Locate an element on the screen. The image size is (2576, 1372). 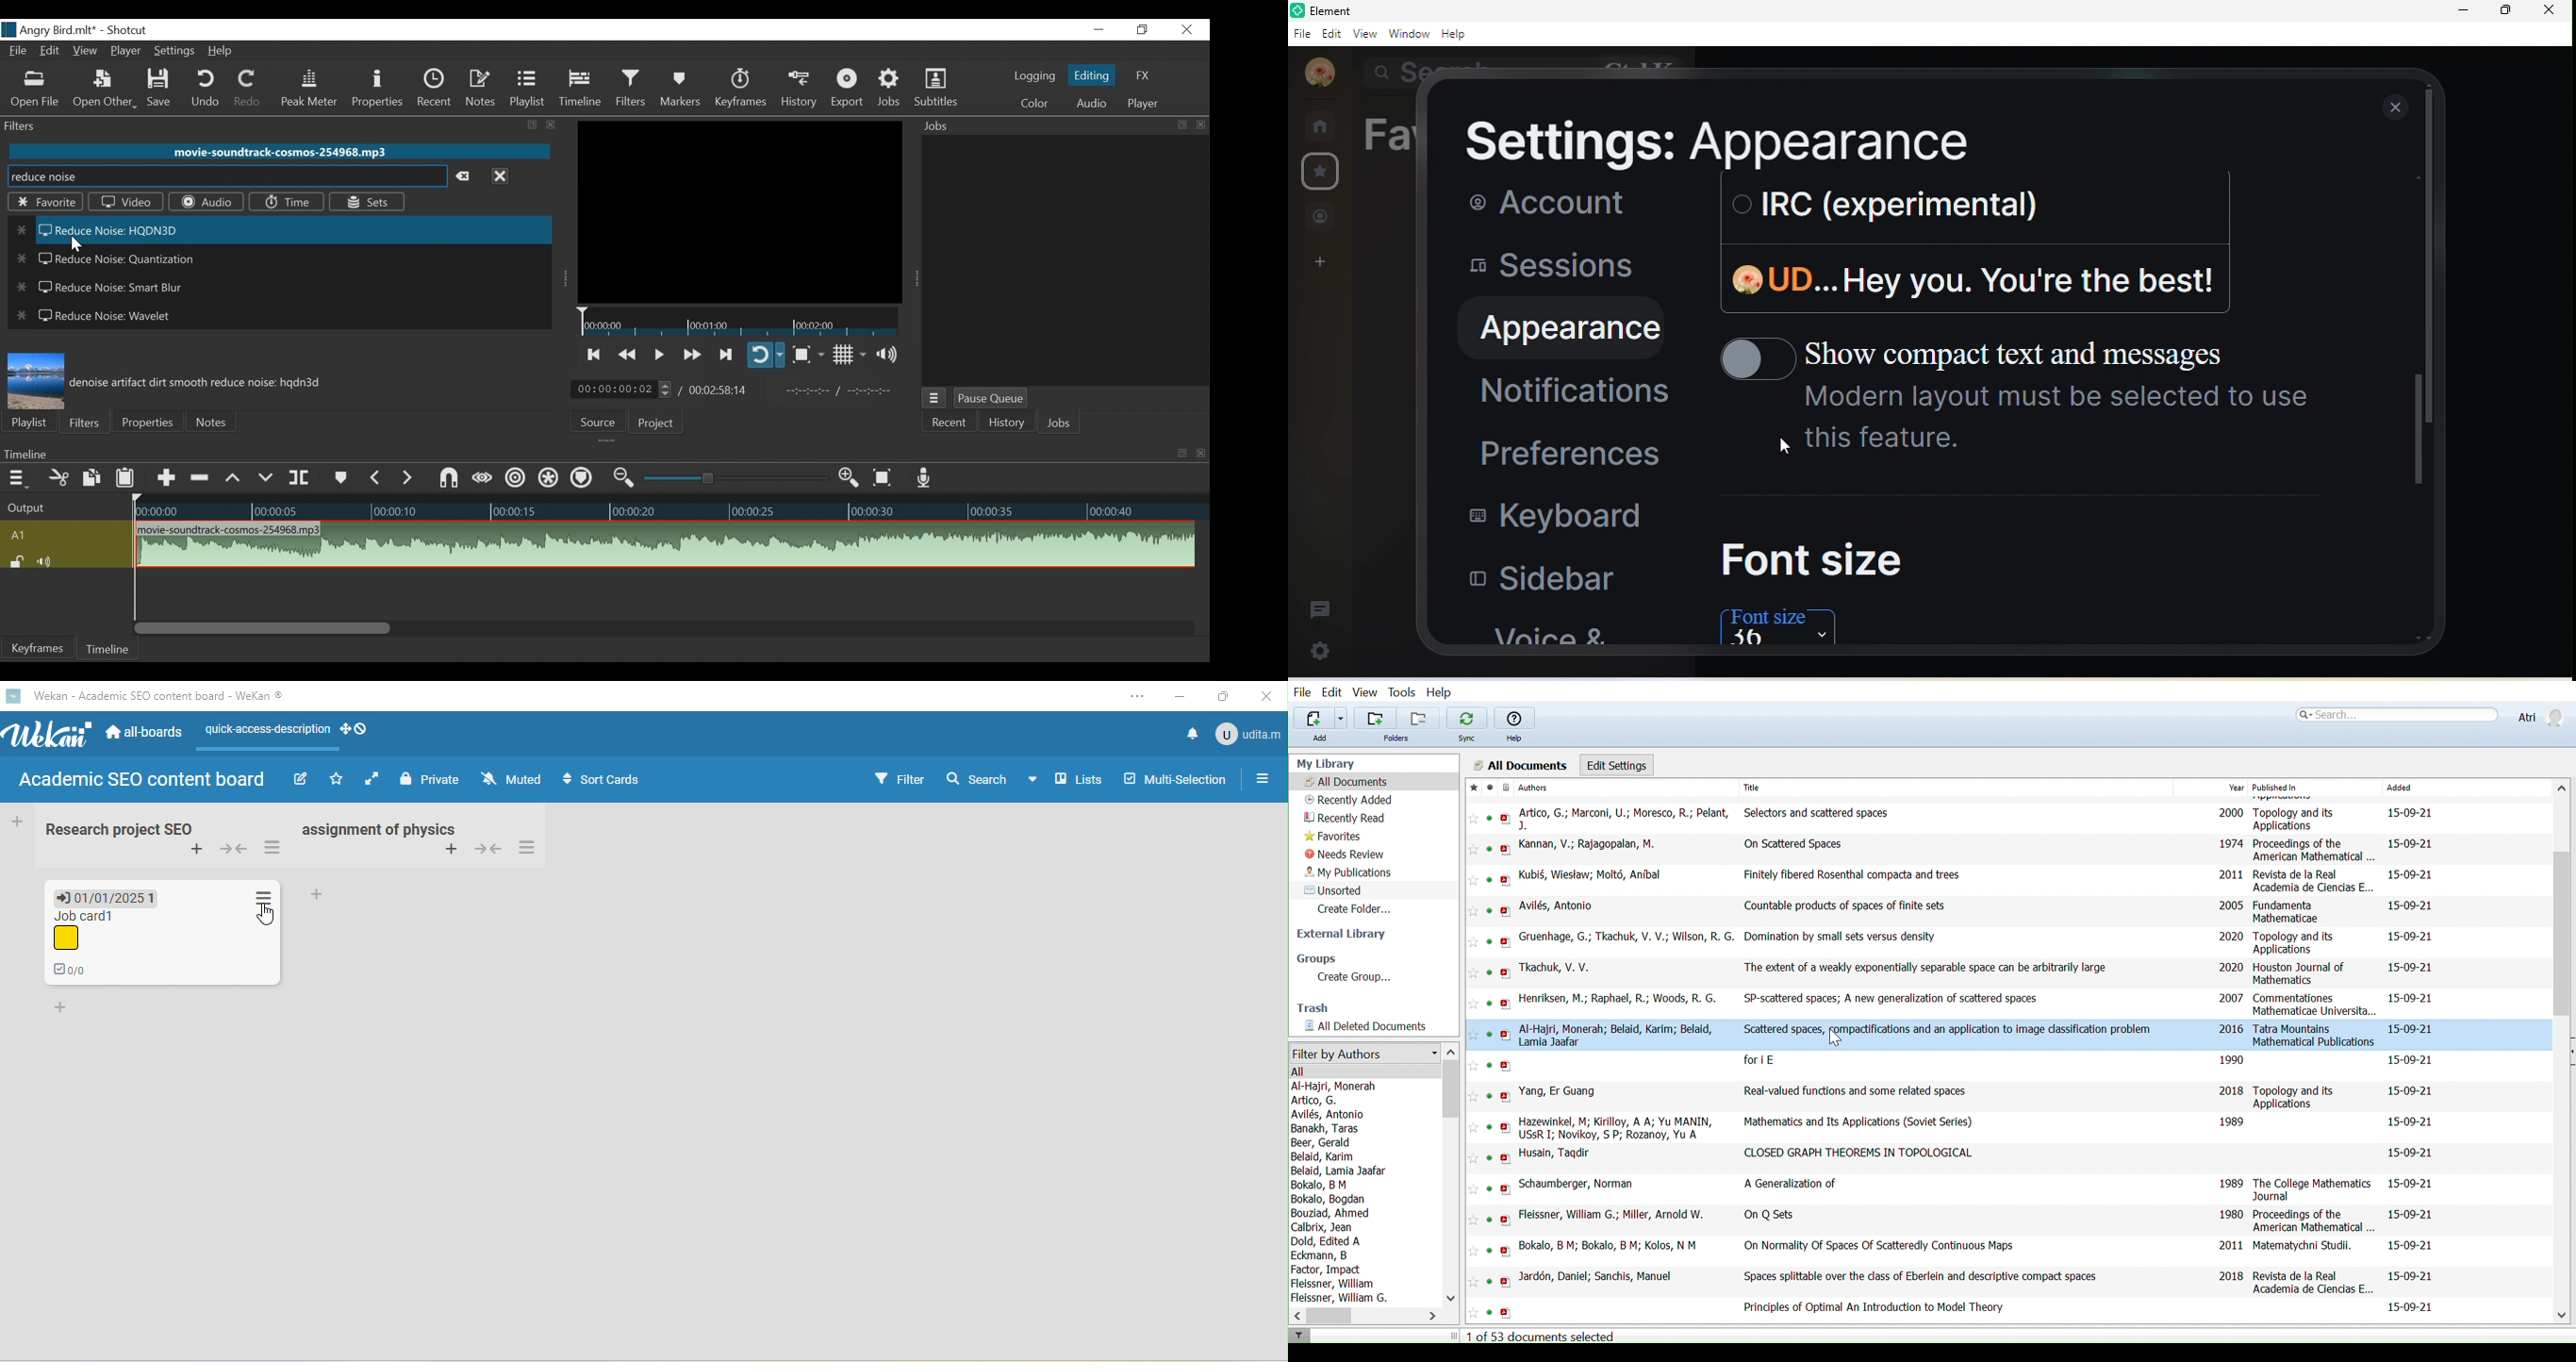
Banakh, Taras is located at coordinates (1326, 1130).